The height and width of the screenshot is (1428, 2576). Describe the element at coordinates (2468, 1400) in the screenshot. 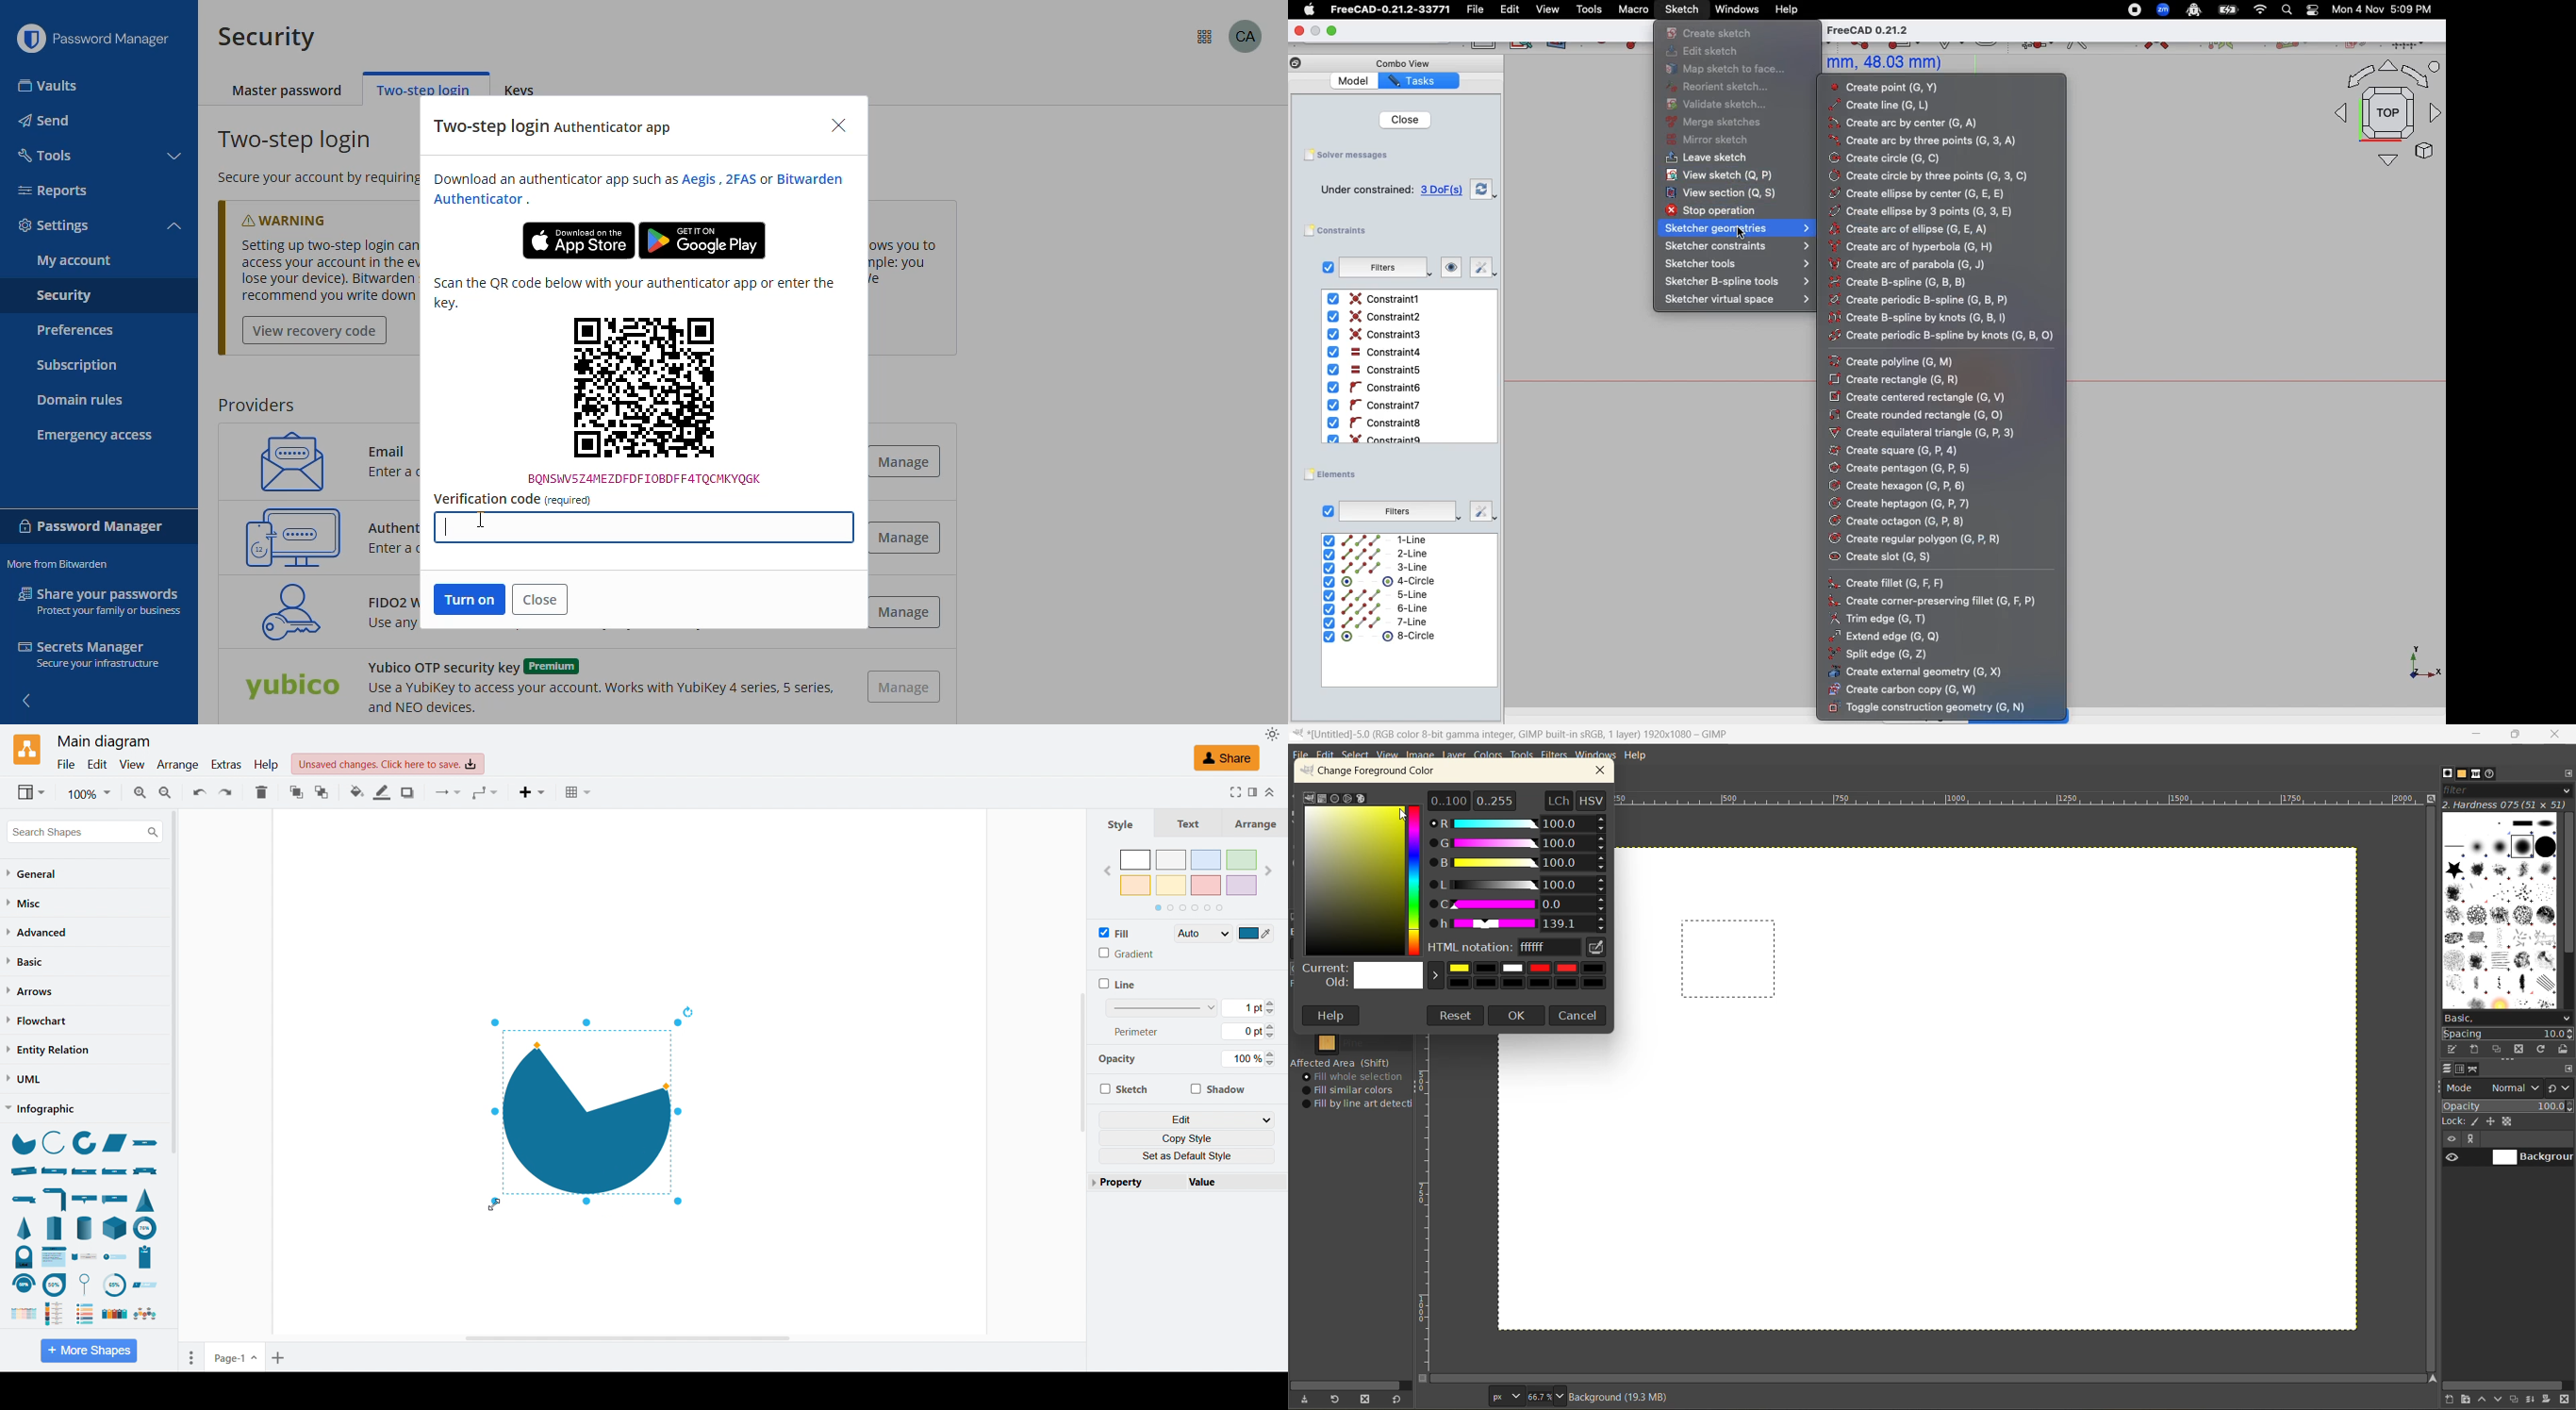

I see `create a new layer group` at that location.